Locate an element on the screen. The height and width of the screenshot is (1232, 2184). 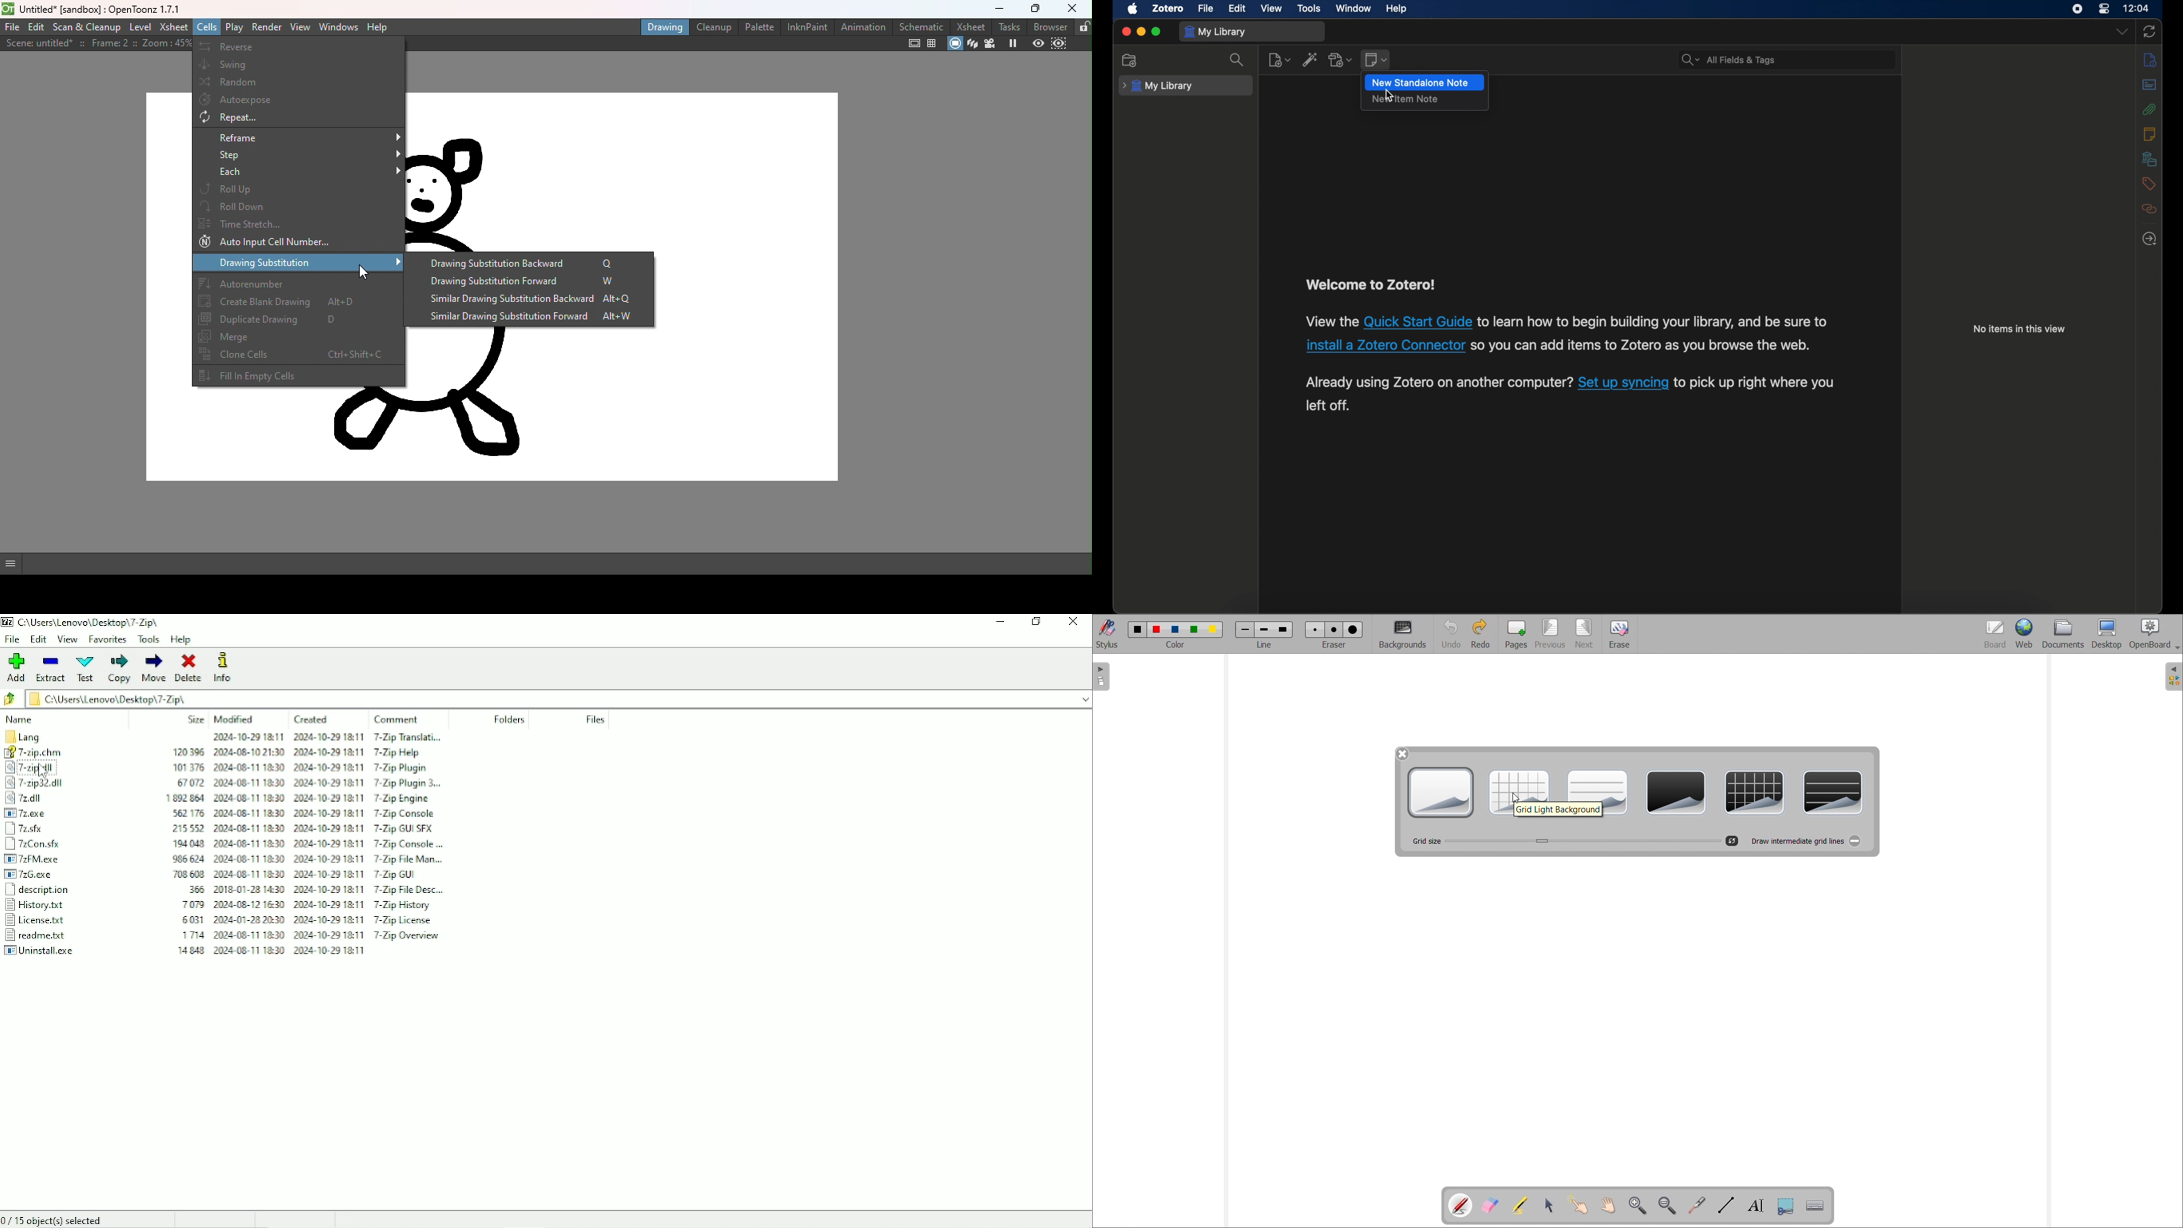
Camera view is located at coordinates (991, 45).